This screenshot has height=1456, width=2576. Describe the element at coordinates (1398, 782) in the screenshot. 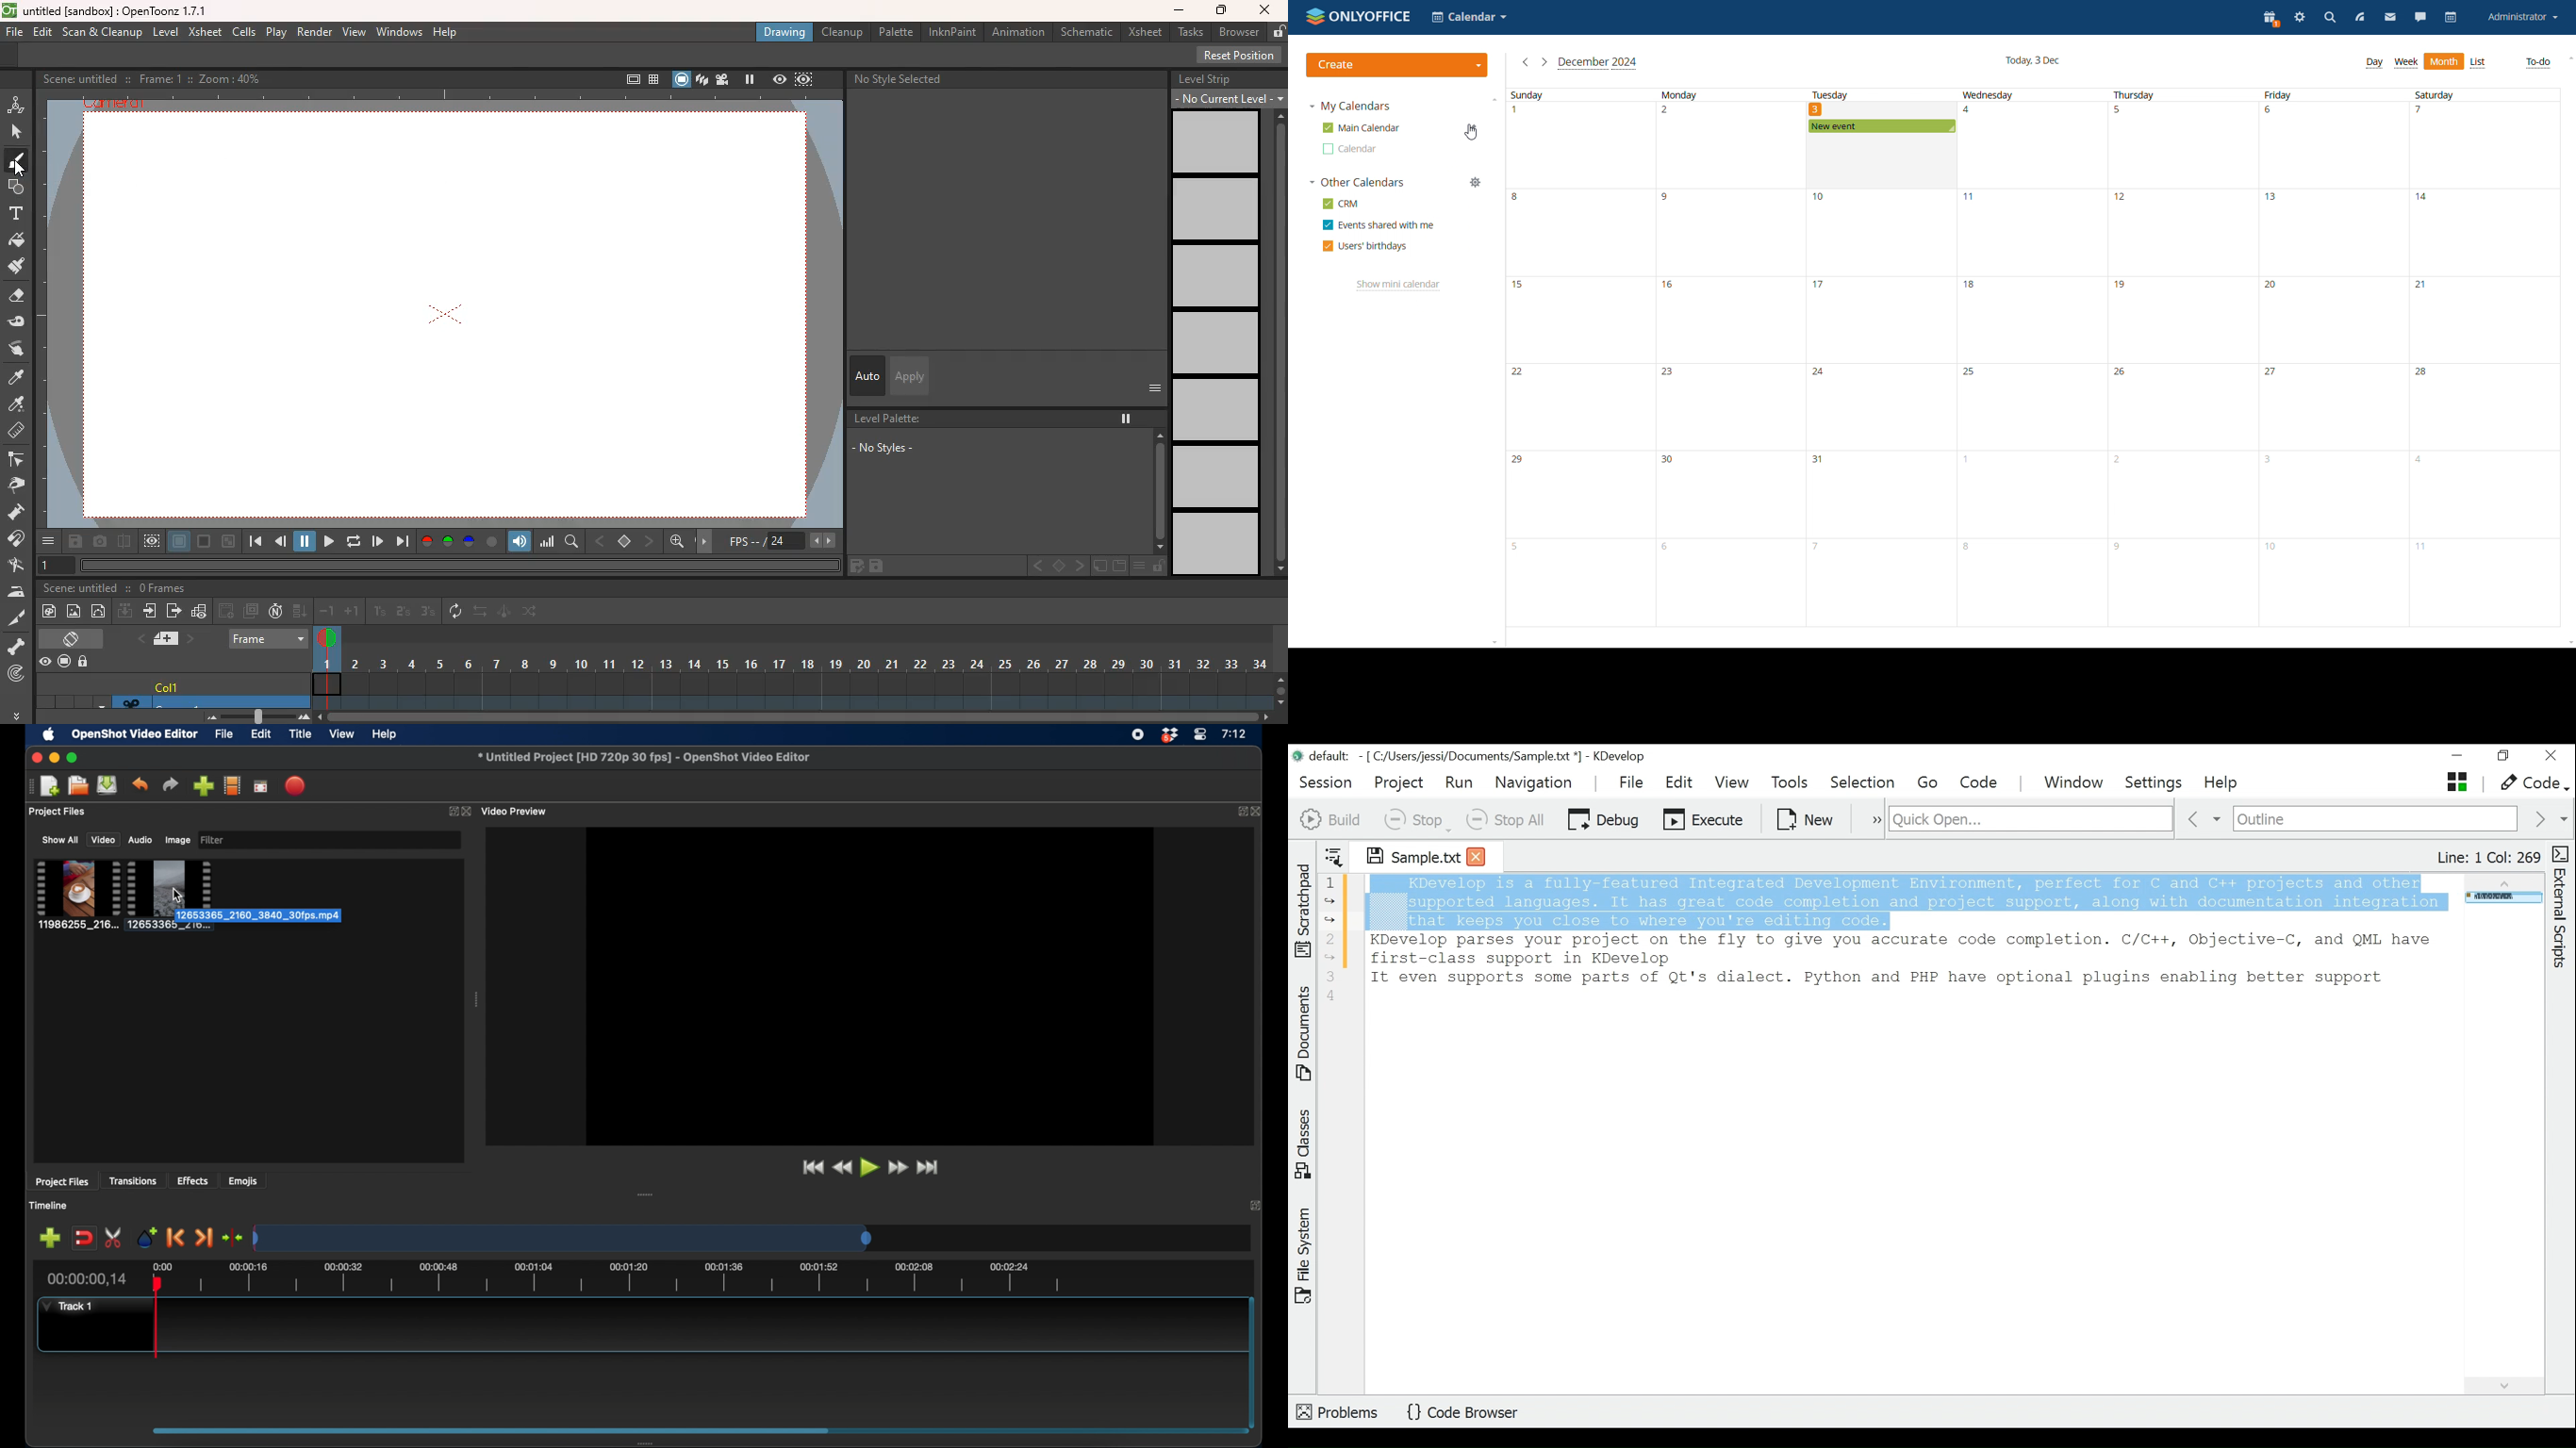

I see `Project` at that location.